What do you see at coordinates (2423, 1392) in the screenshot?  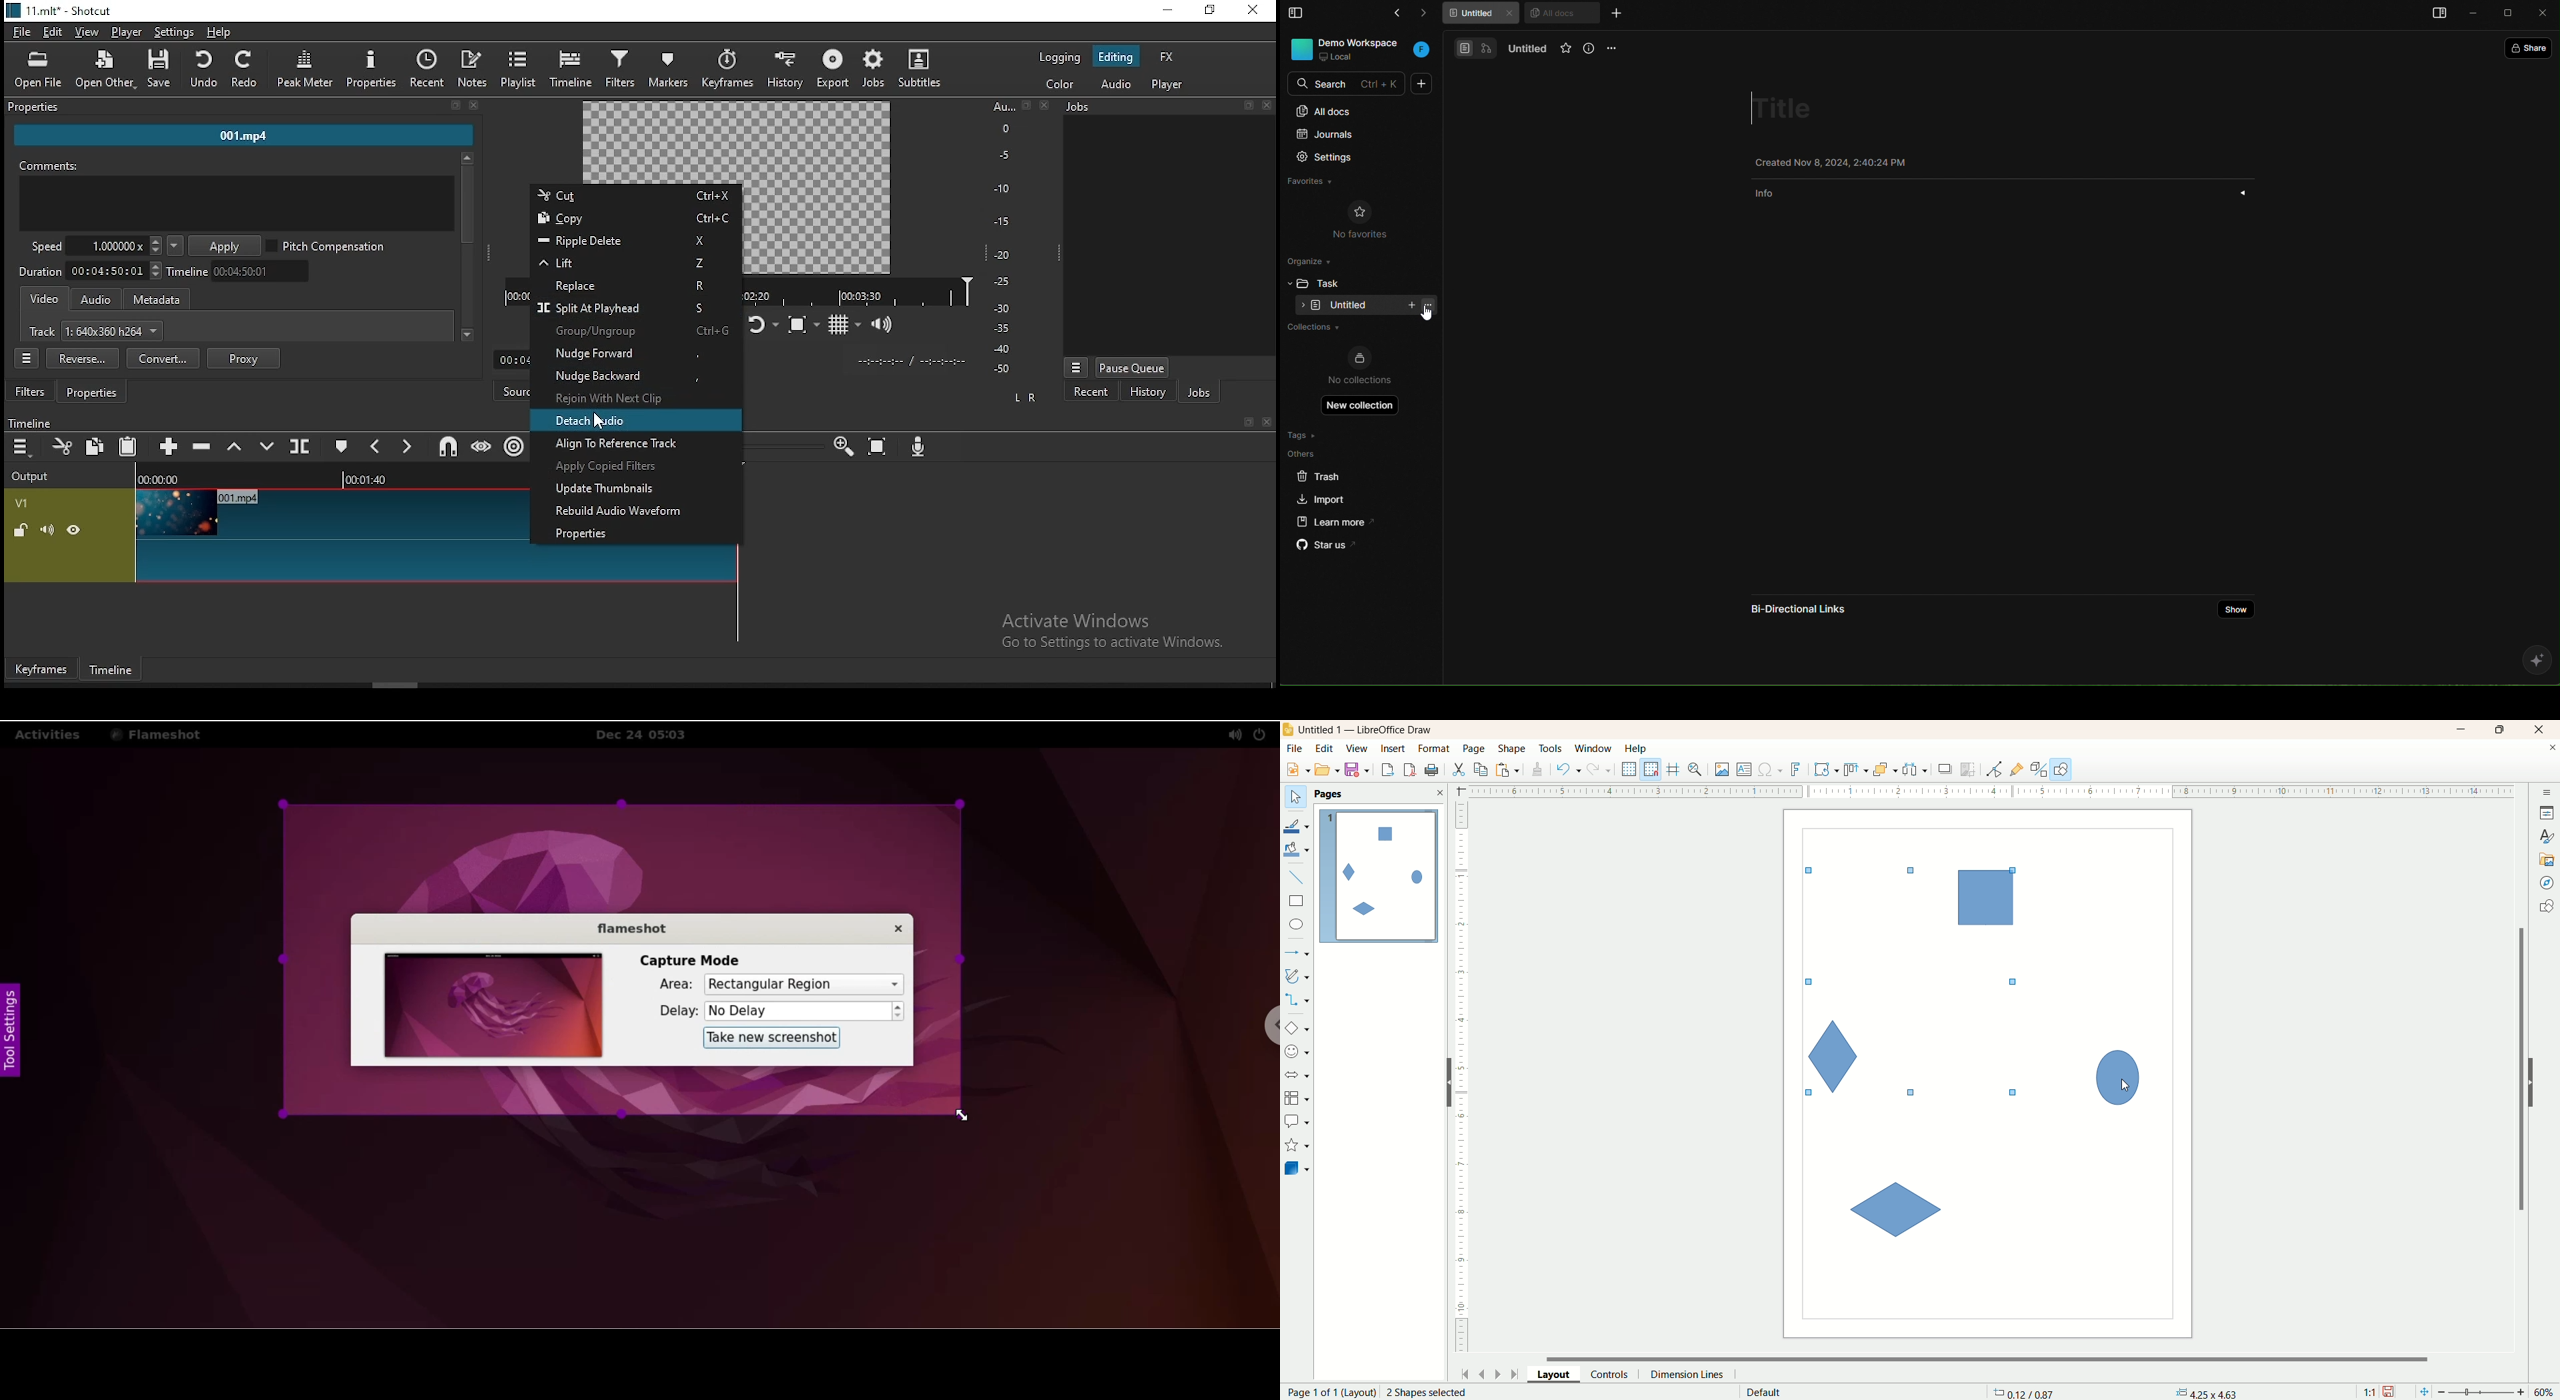 I see `fit to current window` at bounding box center [2423, 1392].